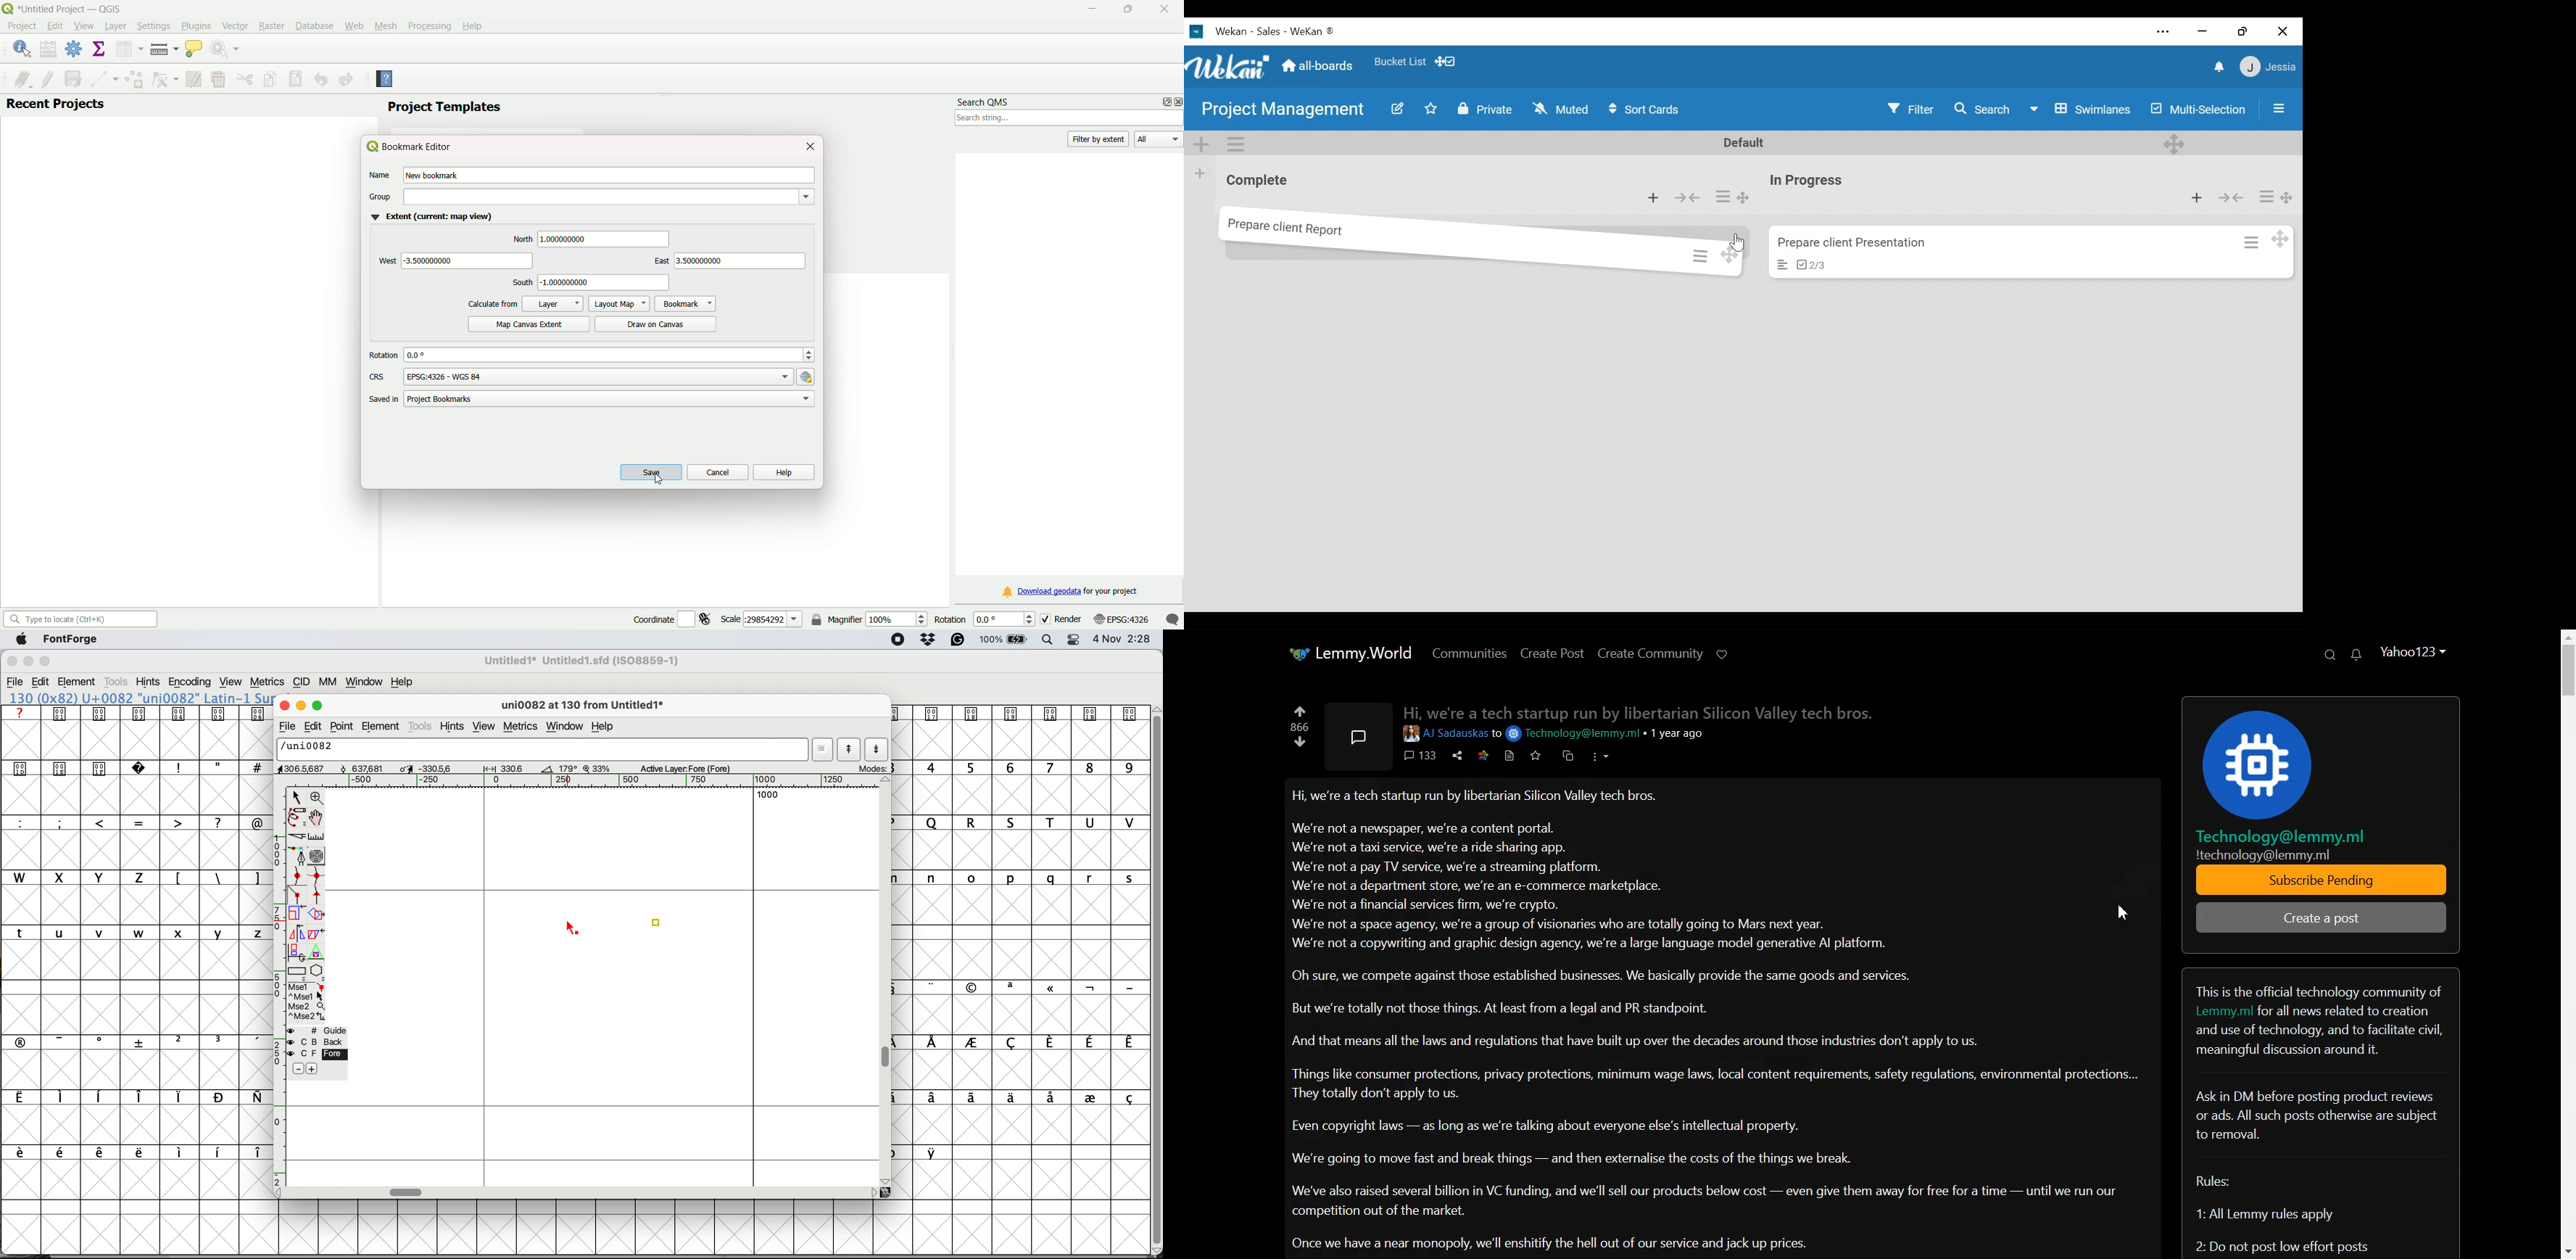 This screenshot has height=1260, width=2576. I want to click on Toggle Favorite, so click(1428, 110).